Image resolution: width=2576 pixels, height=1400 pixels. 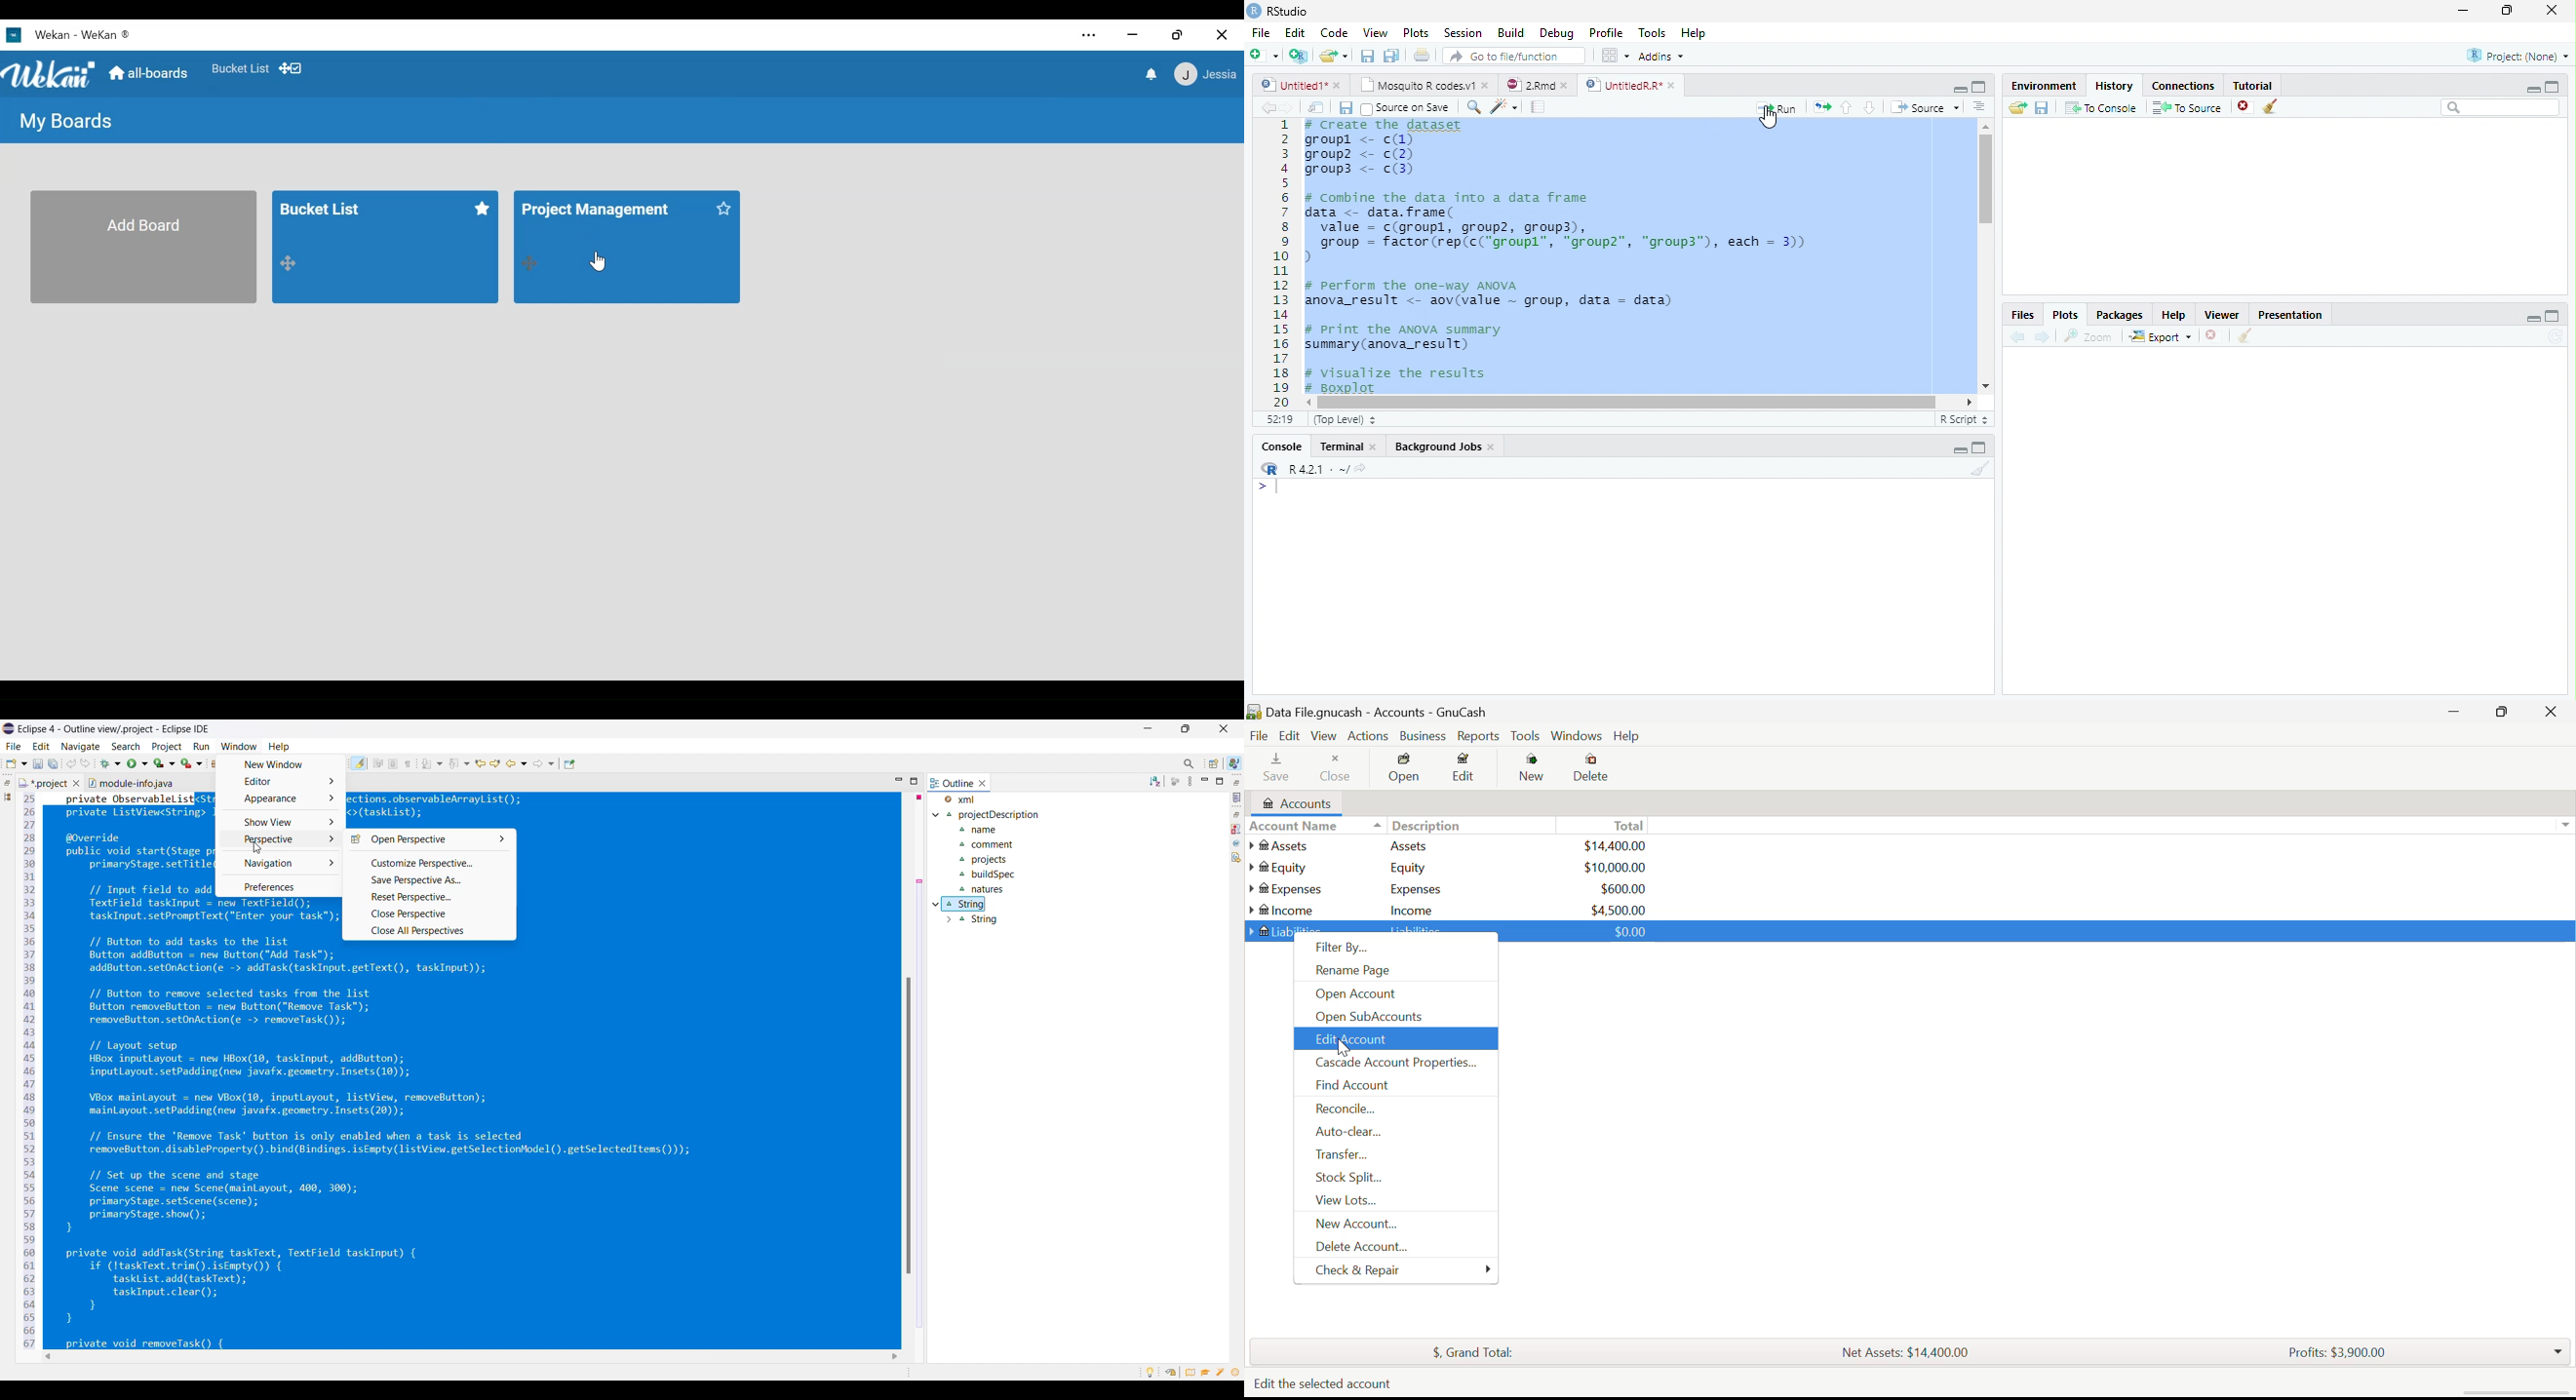 I want to click on File, so click(x=1259, y=30).